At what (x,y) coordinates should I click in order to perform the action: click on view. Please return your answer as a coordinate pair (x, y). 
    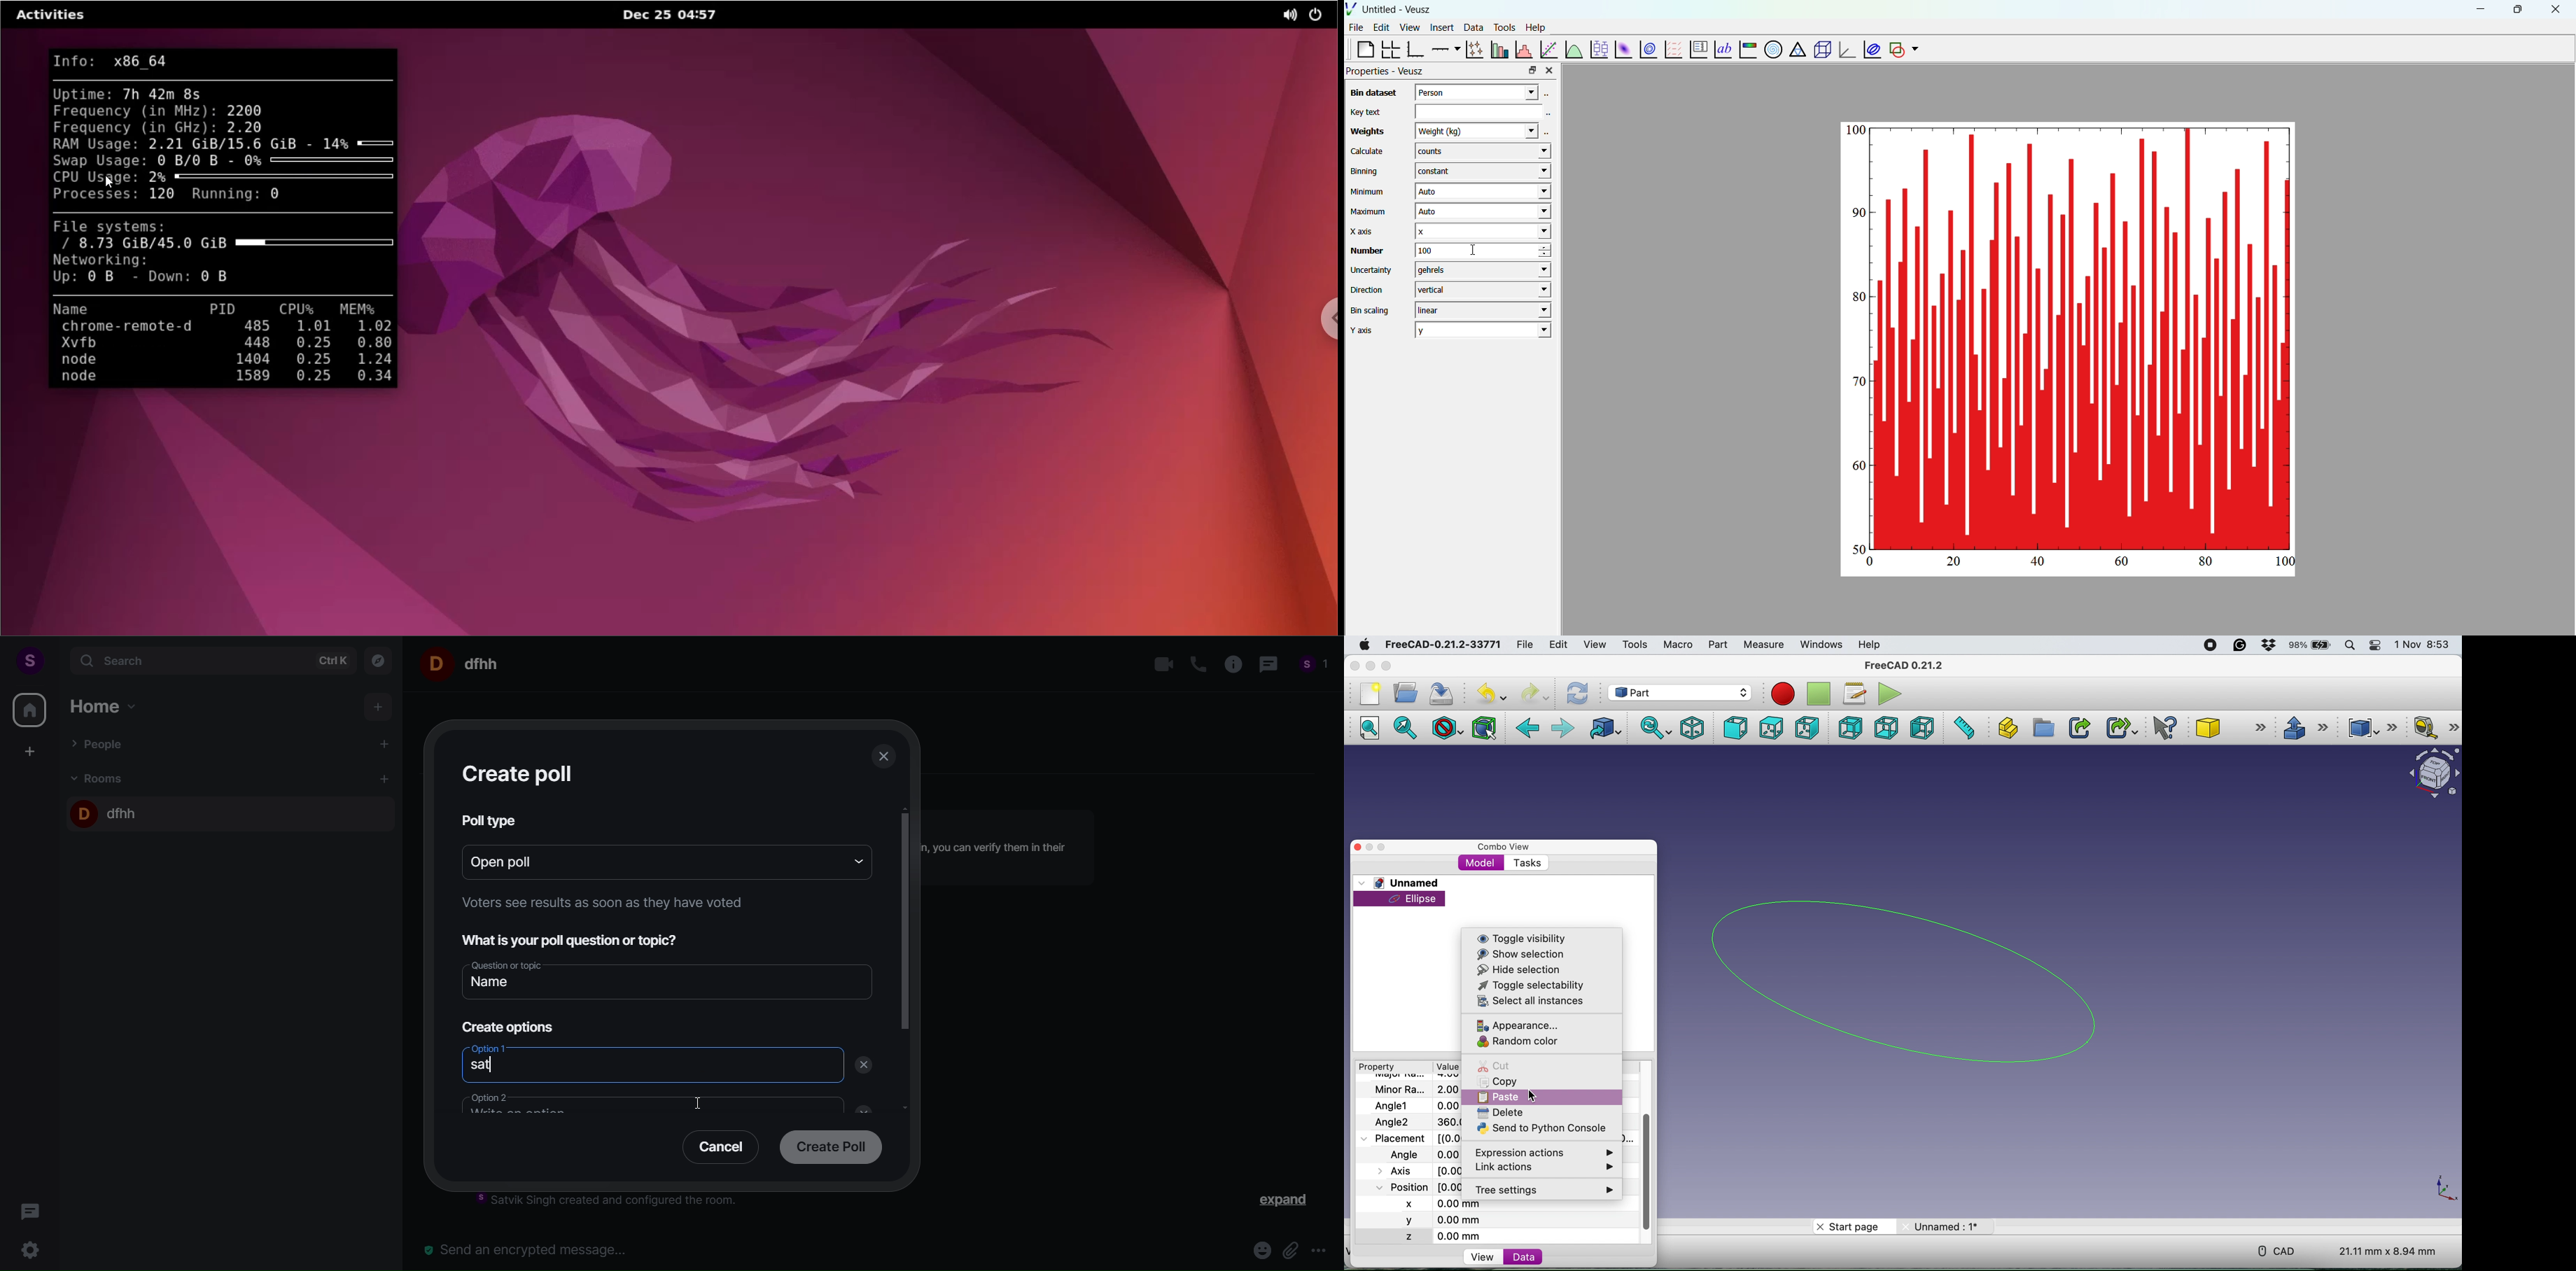
    Looking at the image, I should click on (1594, 644).